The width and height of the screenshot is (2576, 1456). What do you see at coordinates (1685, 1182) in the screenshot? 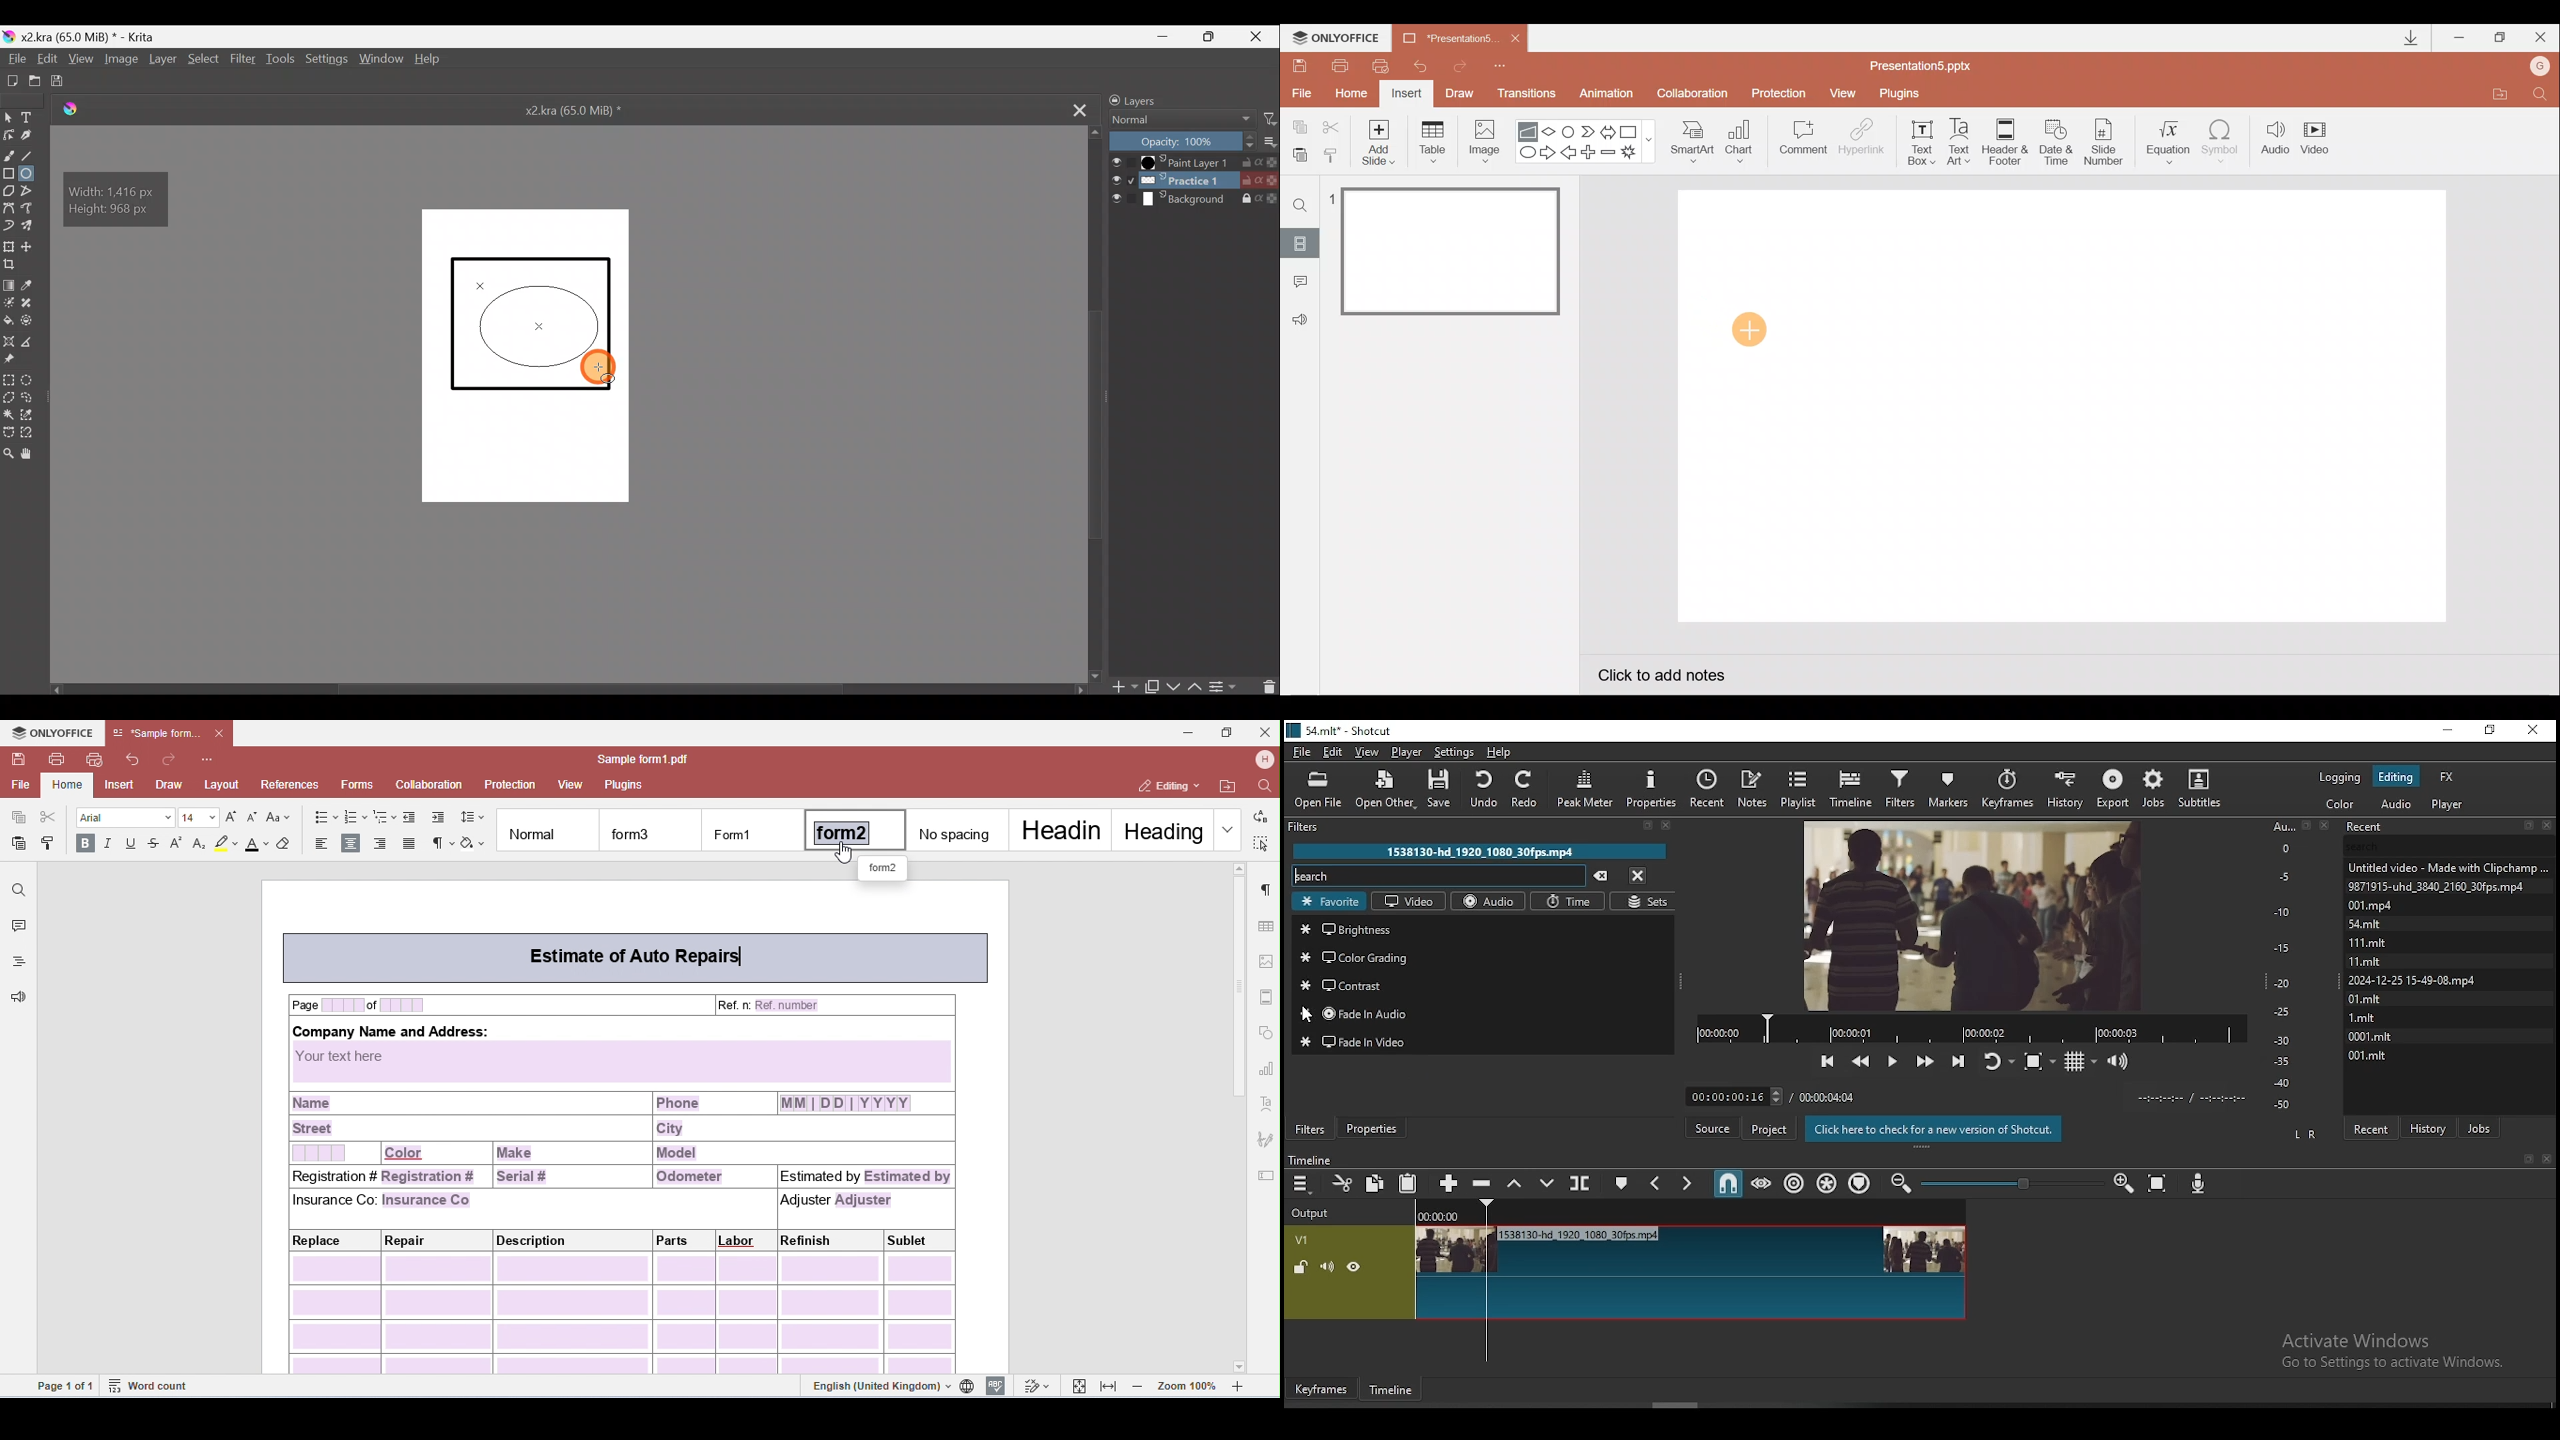
I see `next marker` at bounding box center [1685, 1182].